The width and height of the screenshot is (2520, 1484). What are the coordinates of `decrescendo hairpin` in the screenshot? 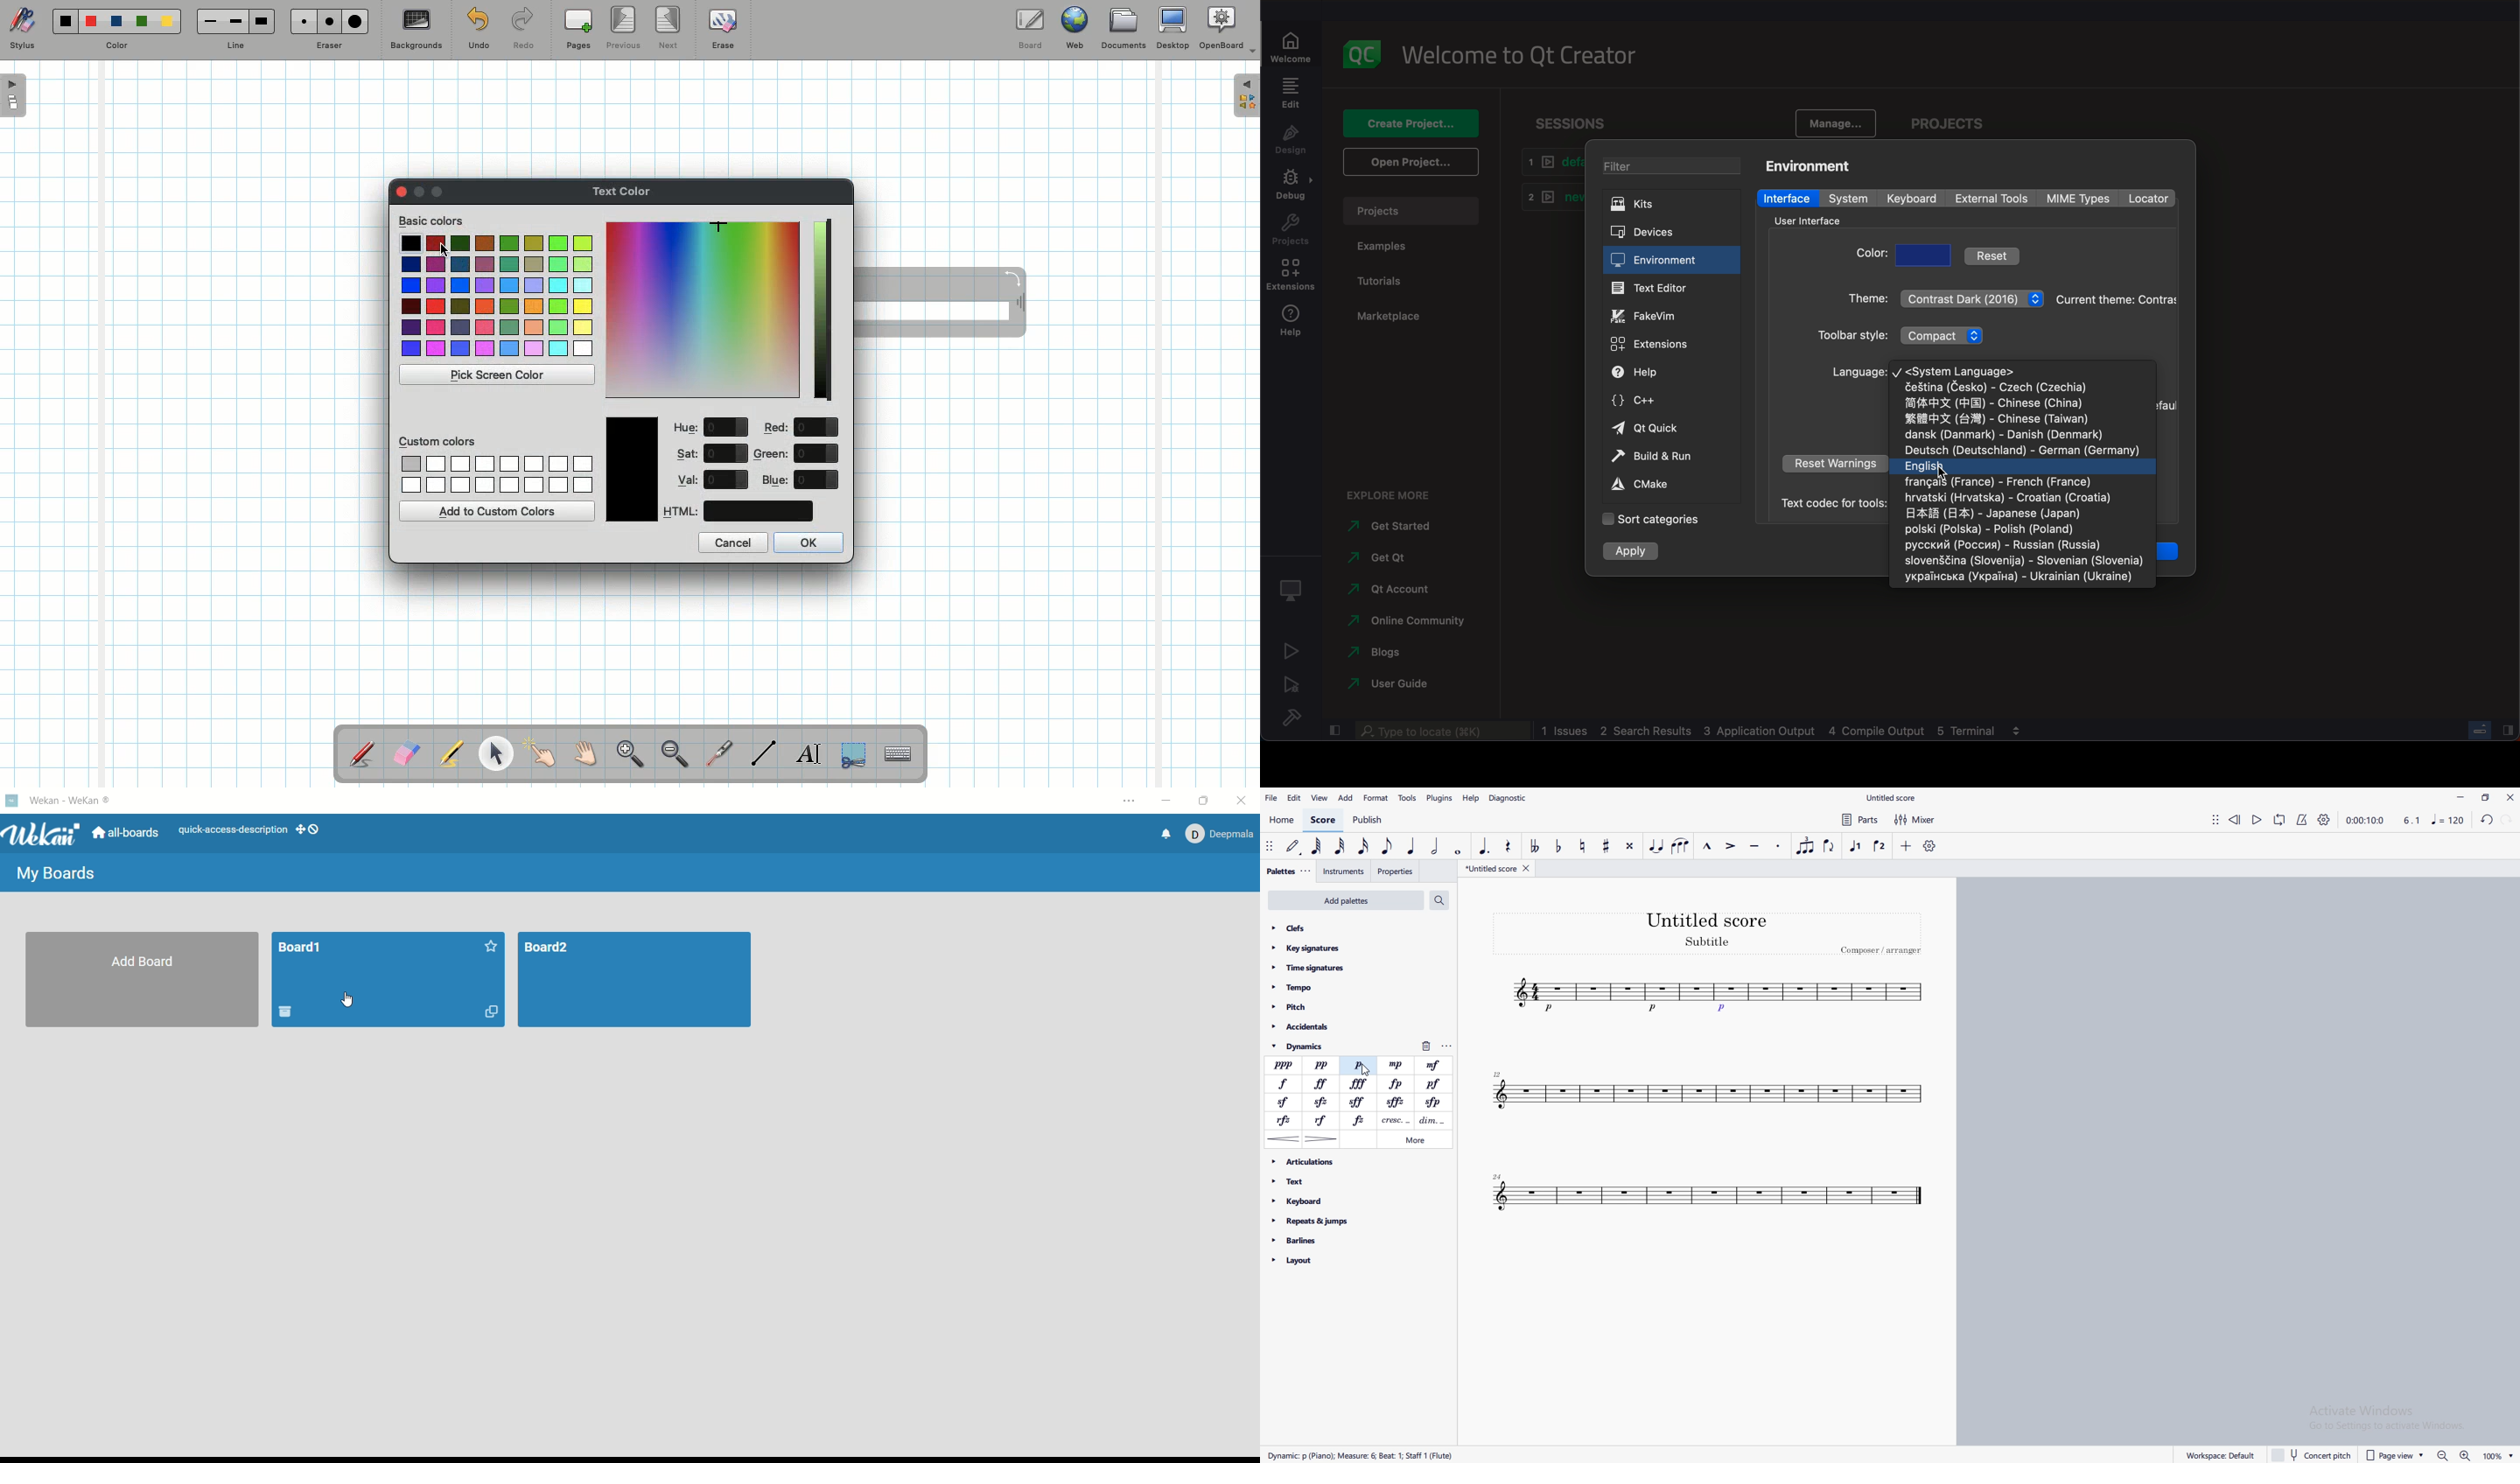 It's located at (1322, 1140).